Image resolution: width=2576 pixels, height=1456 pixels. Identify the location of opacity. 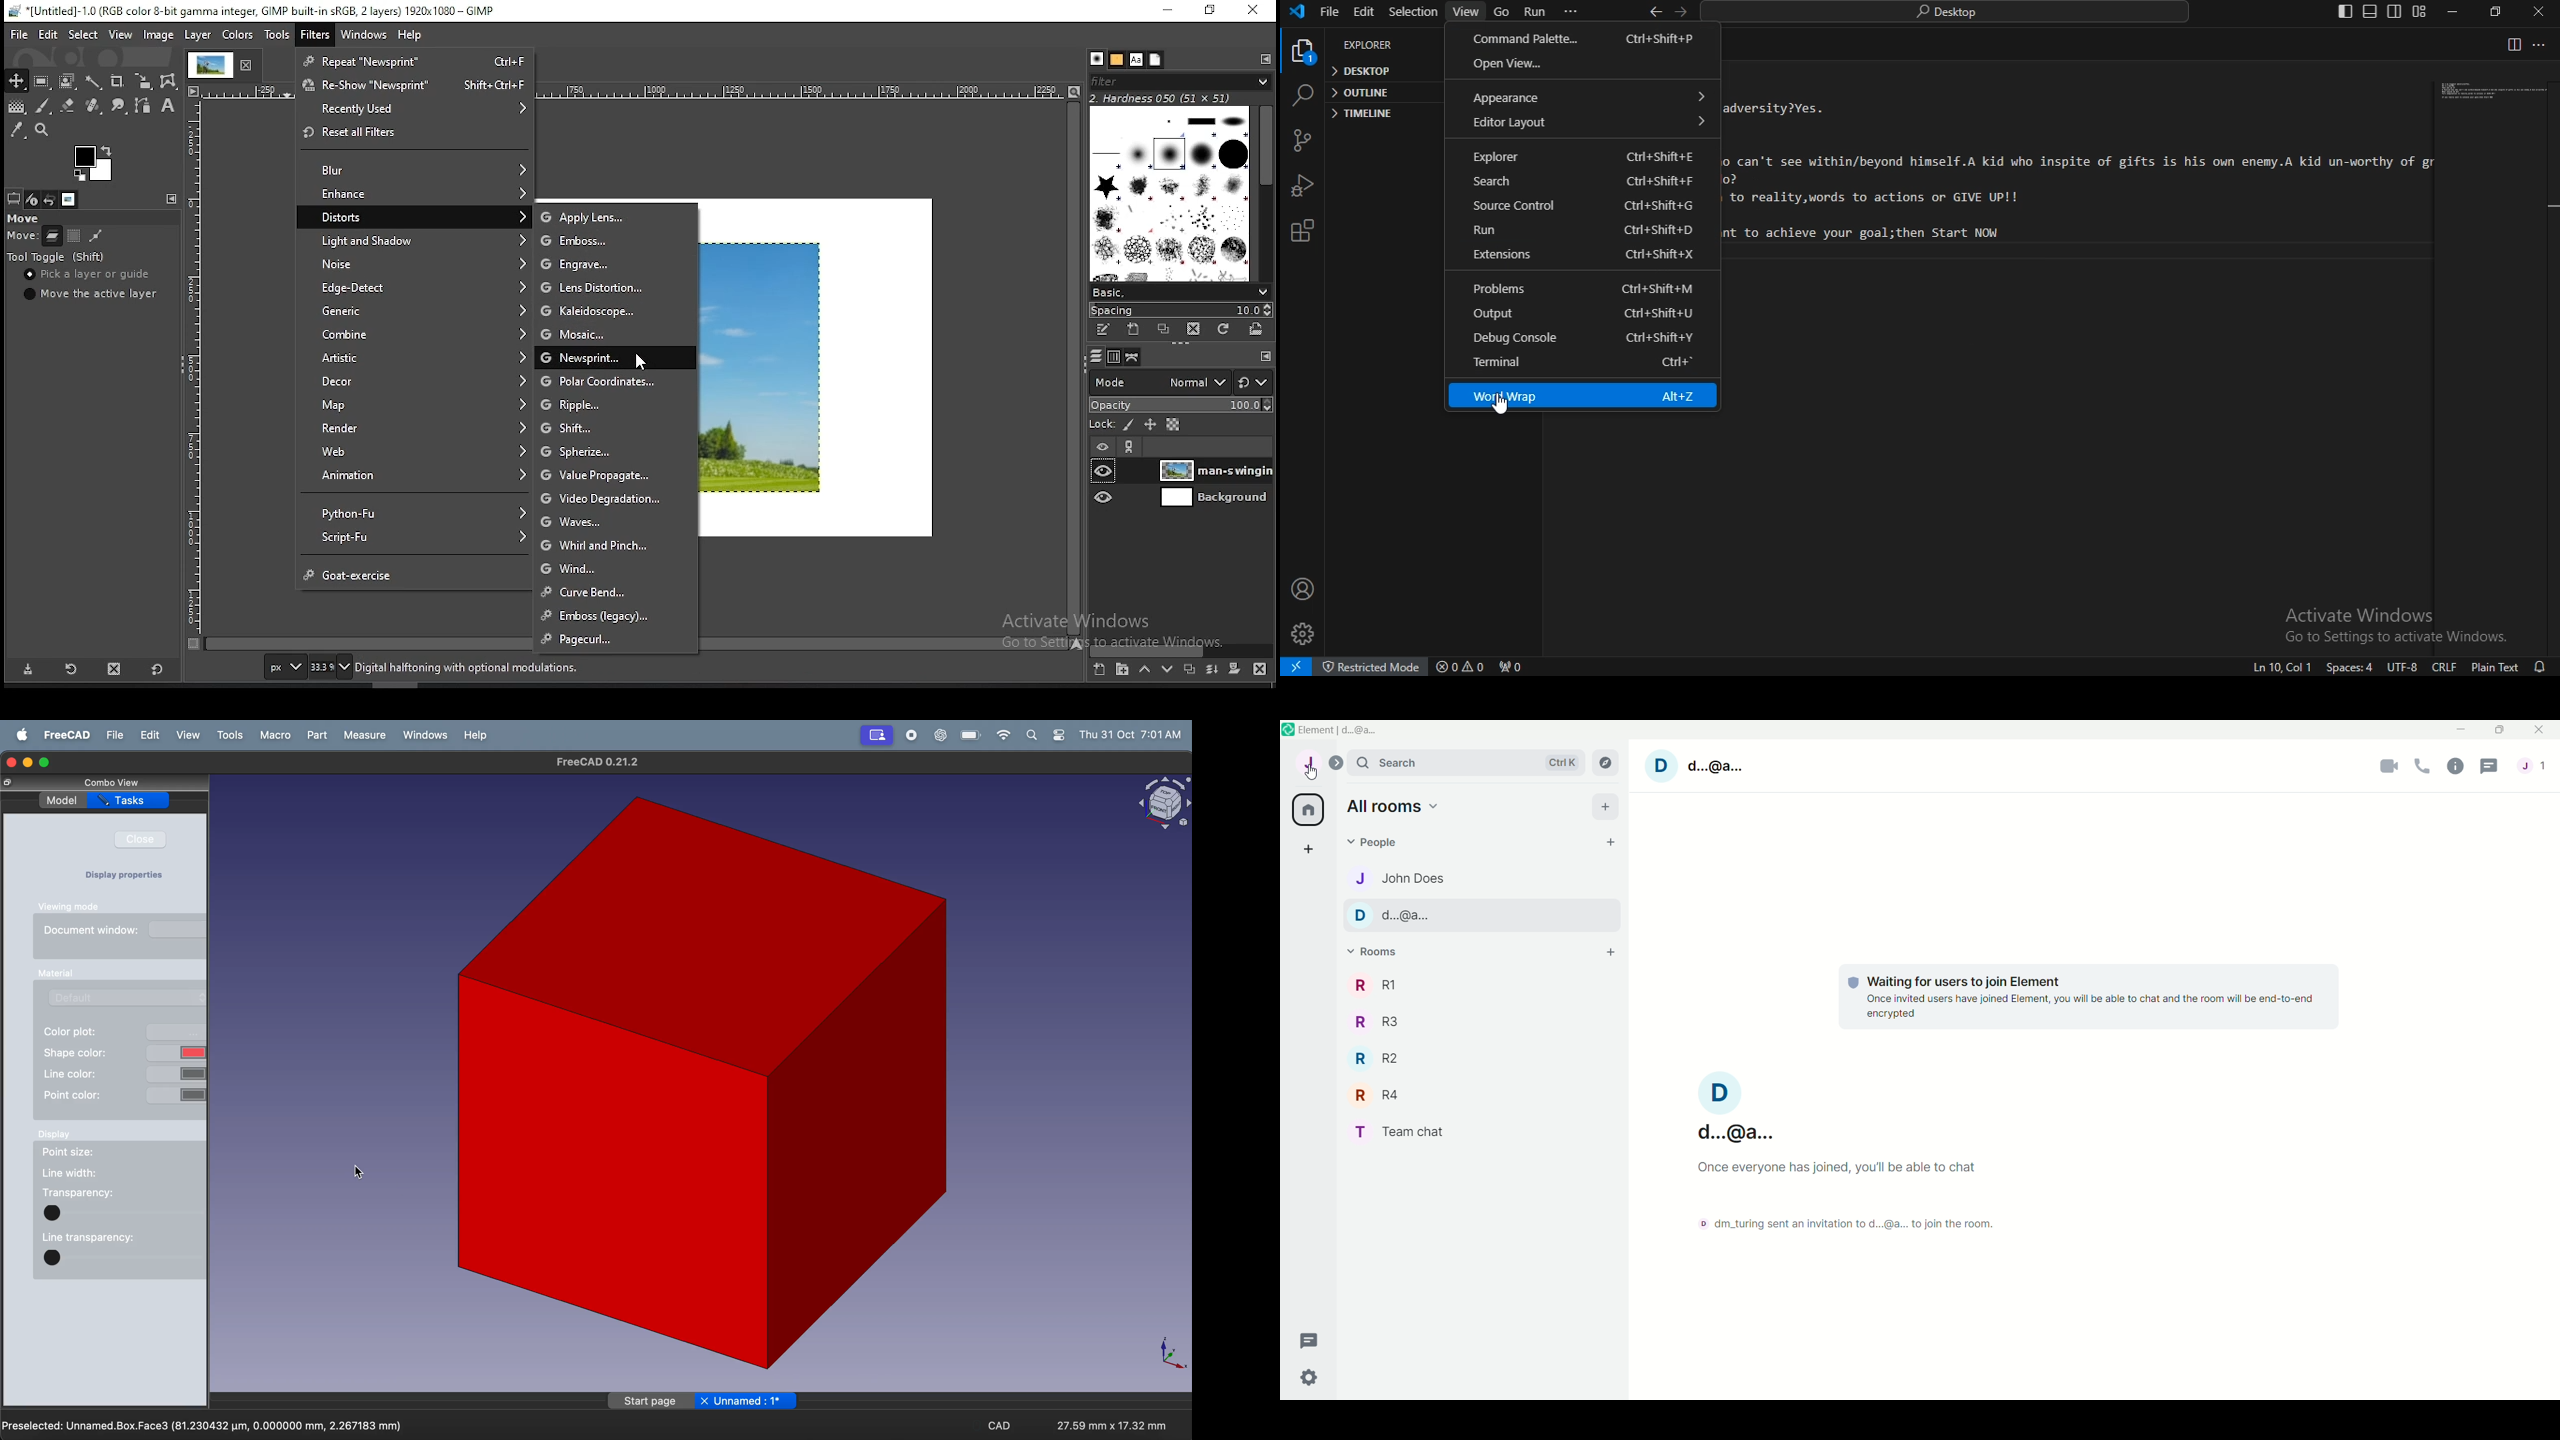
(1180, 404).